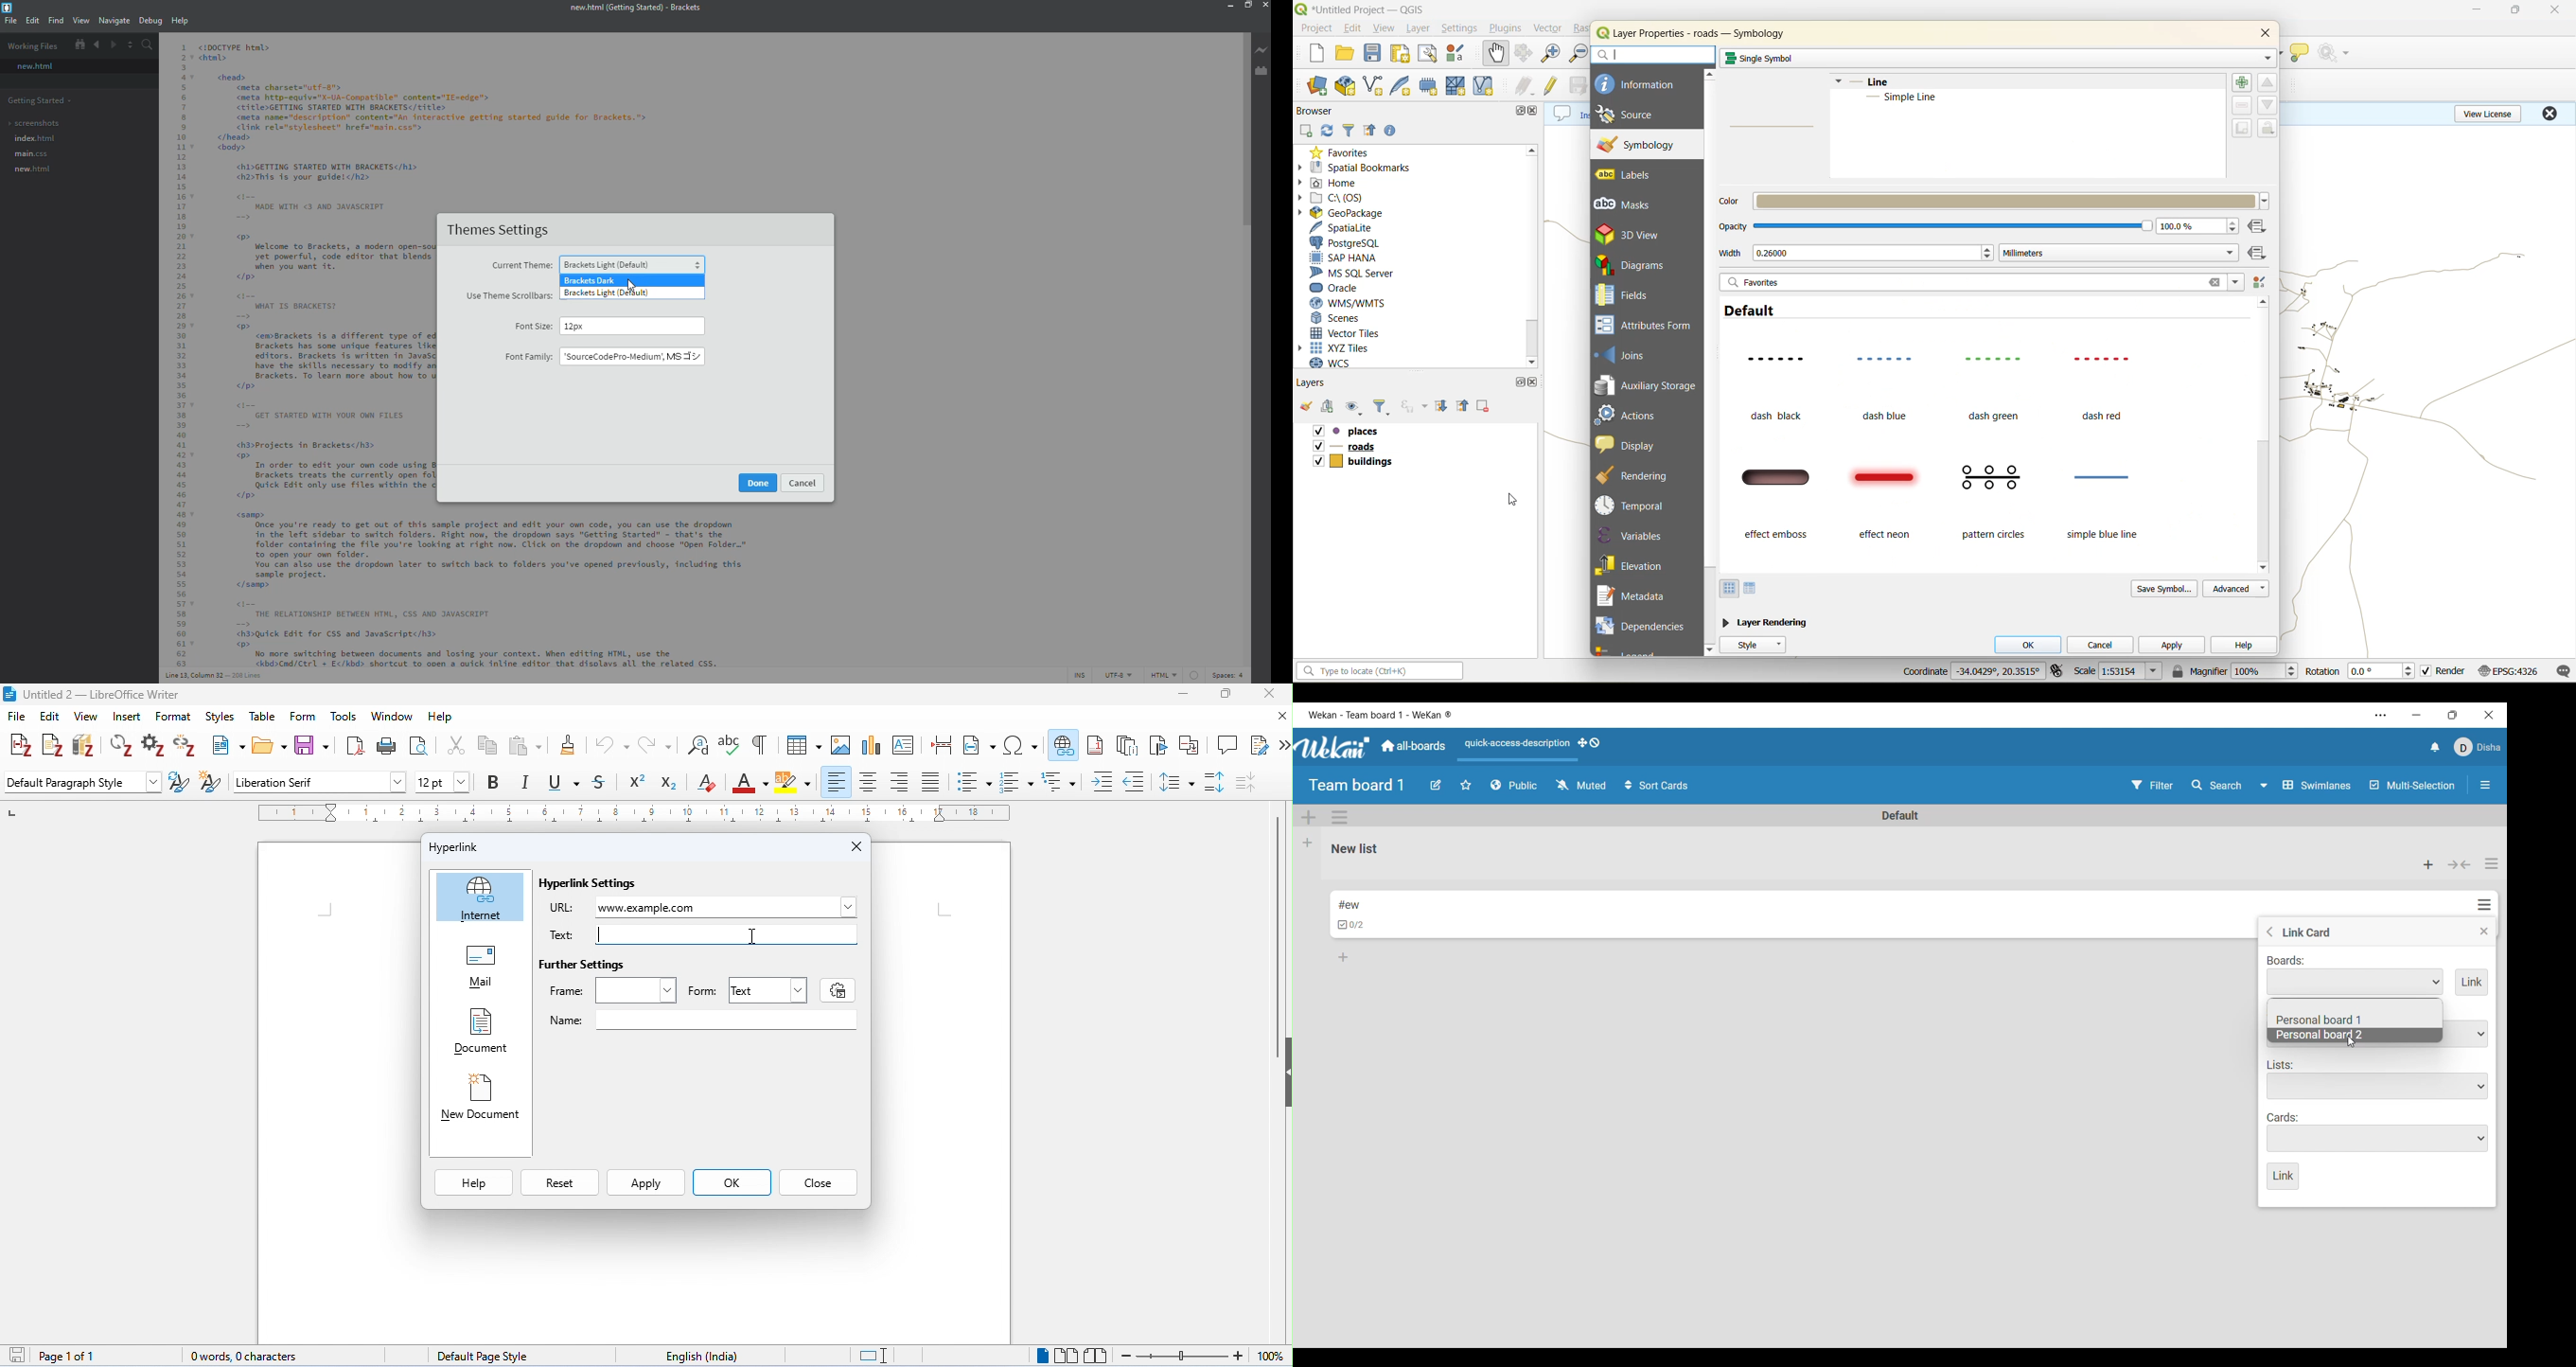 The width and height of the screenshot is (2576, 1372). I want to click on browser, so click(1320, 111).